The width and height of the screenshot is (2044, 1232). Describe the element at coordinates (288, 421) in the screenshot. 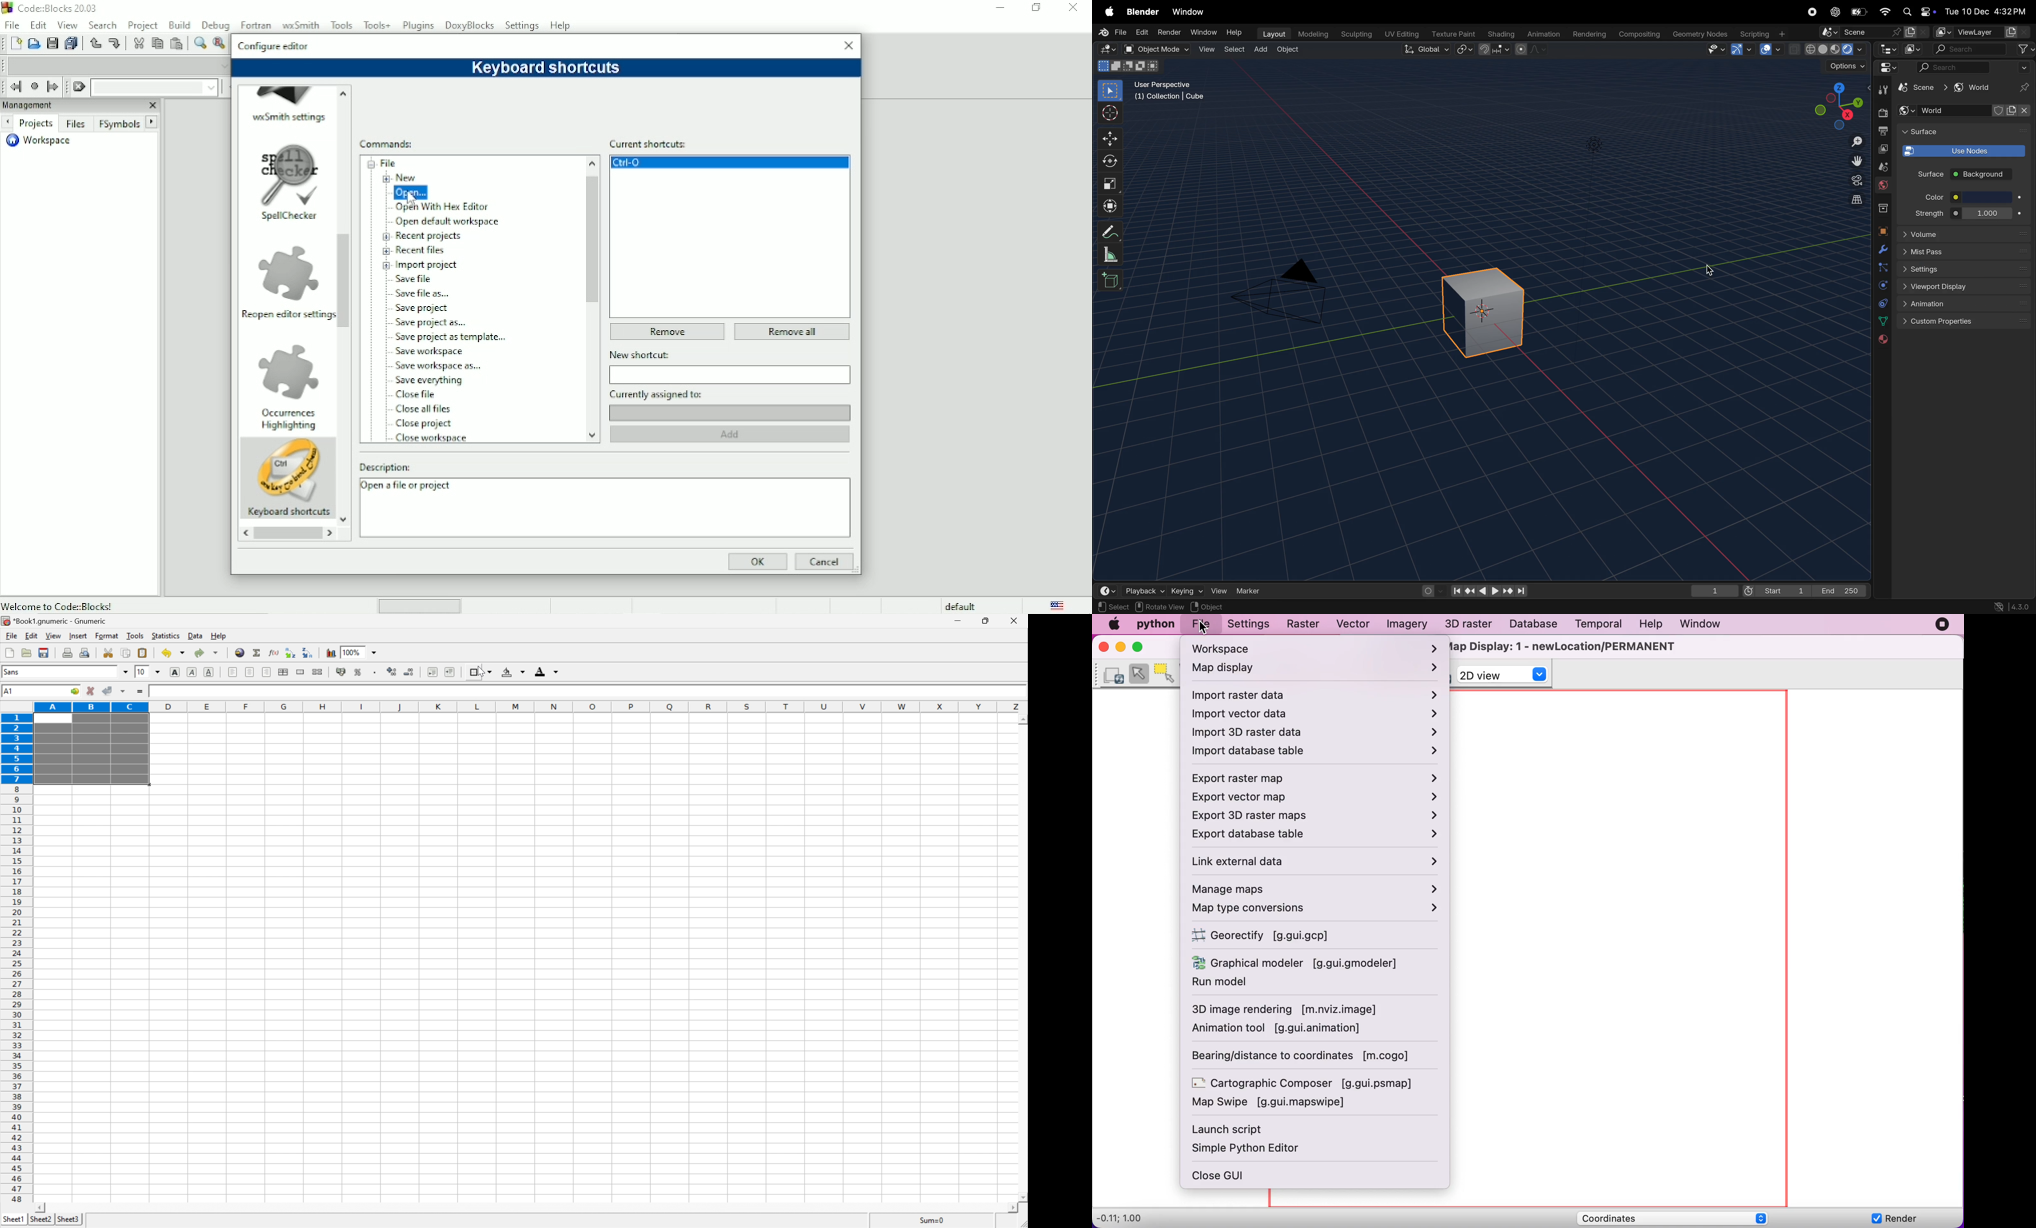

I see `Occurrences highlighting` at that location.